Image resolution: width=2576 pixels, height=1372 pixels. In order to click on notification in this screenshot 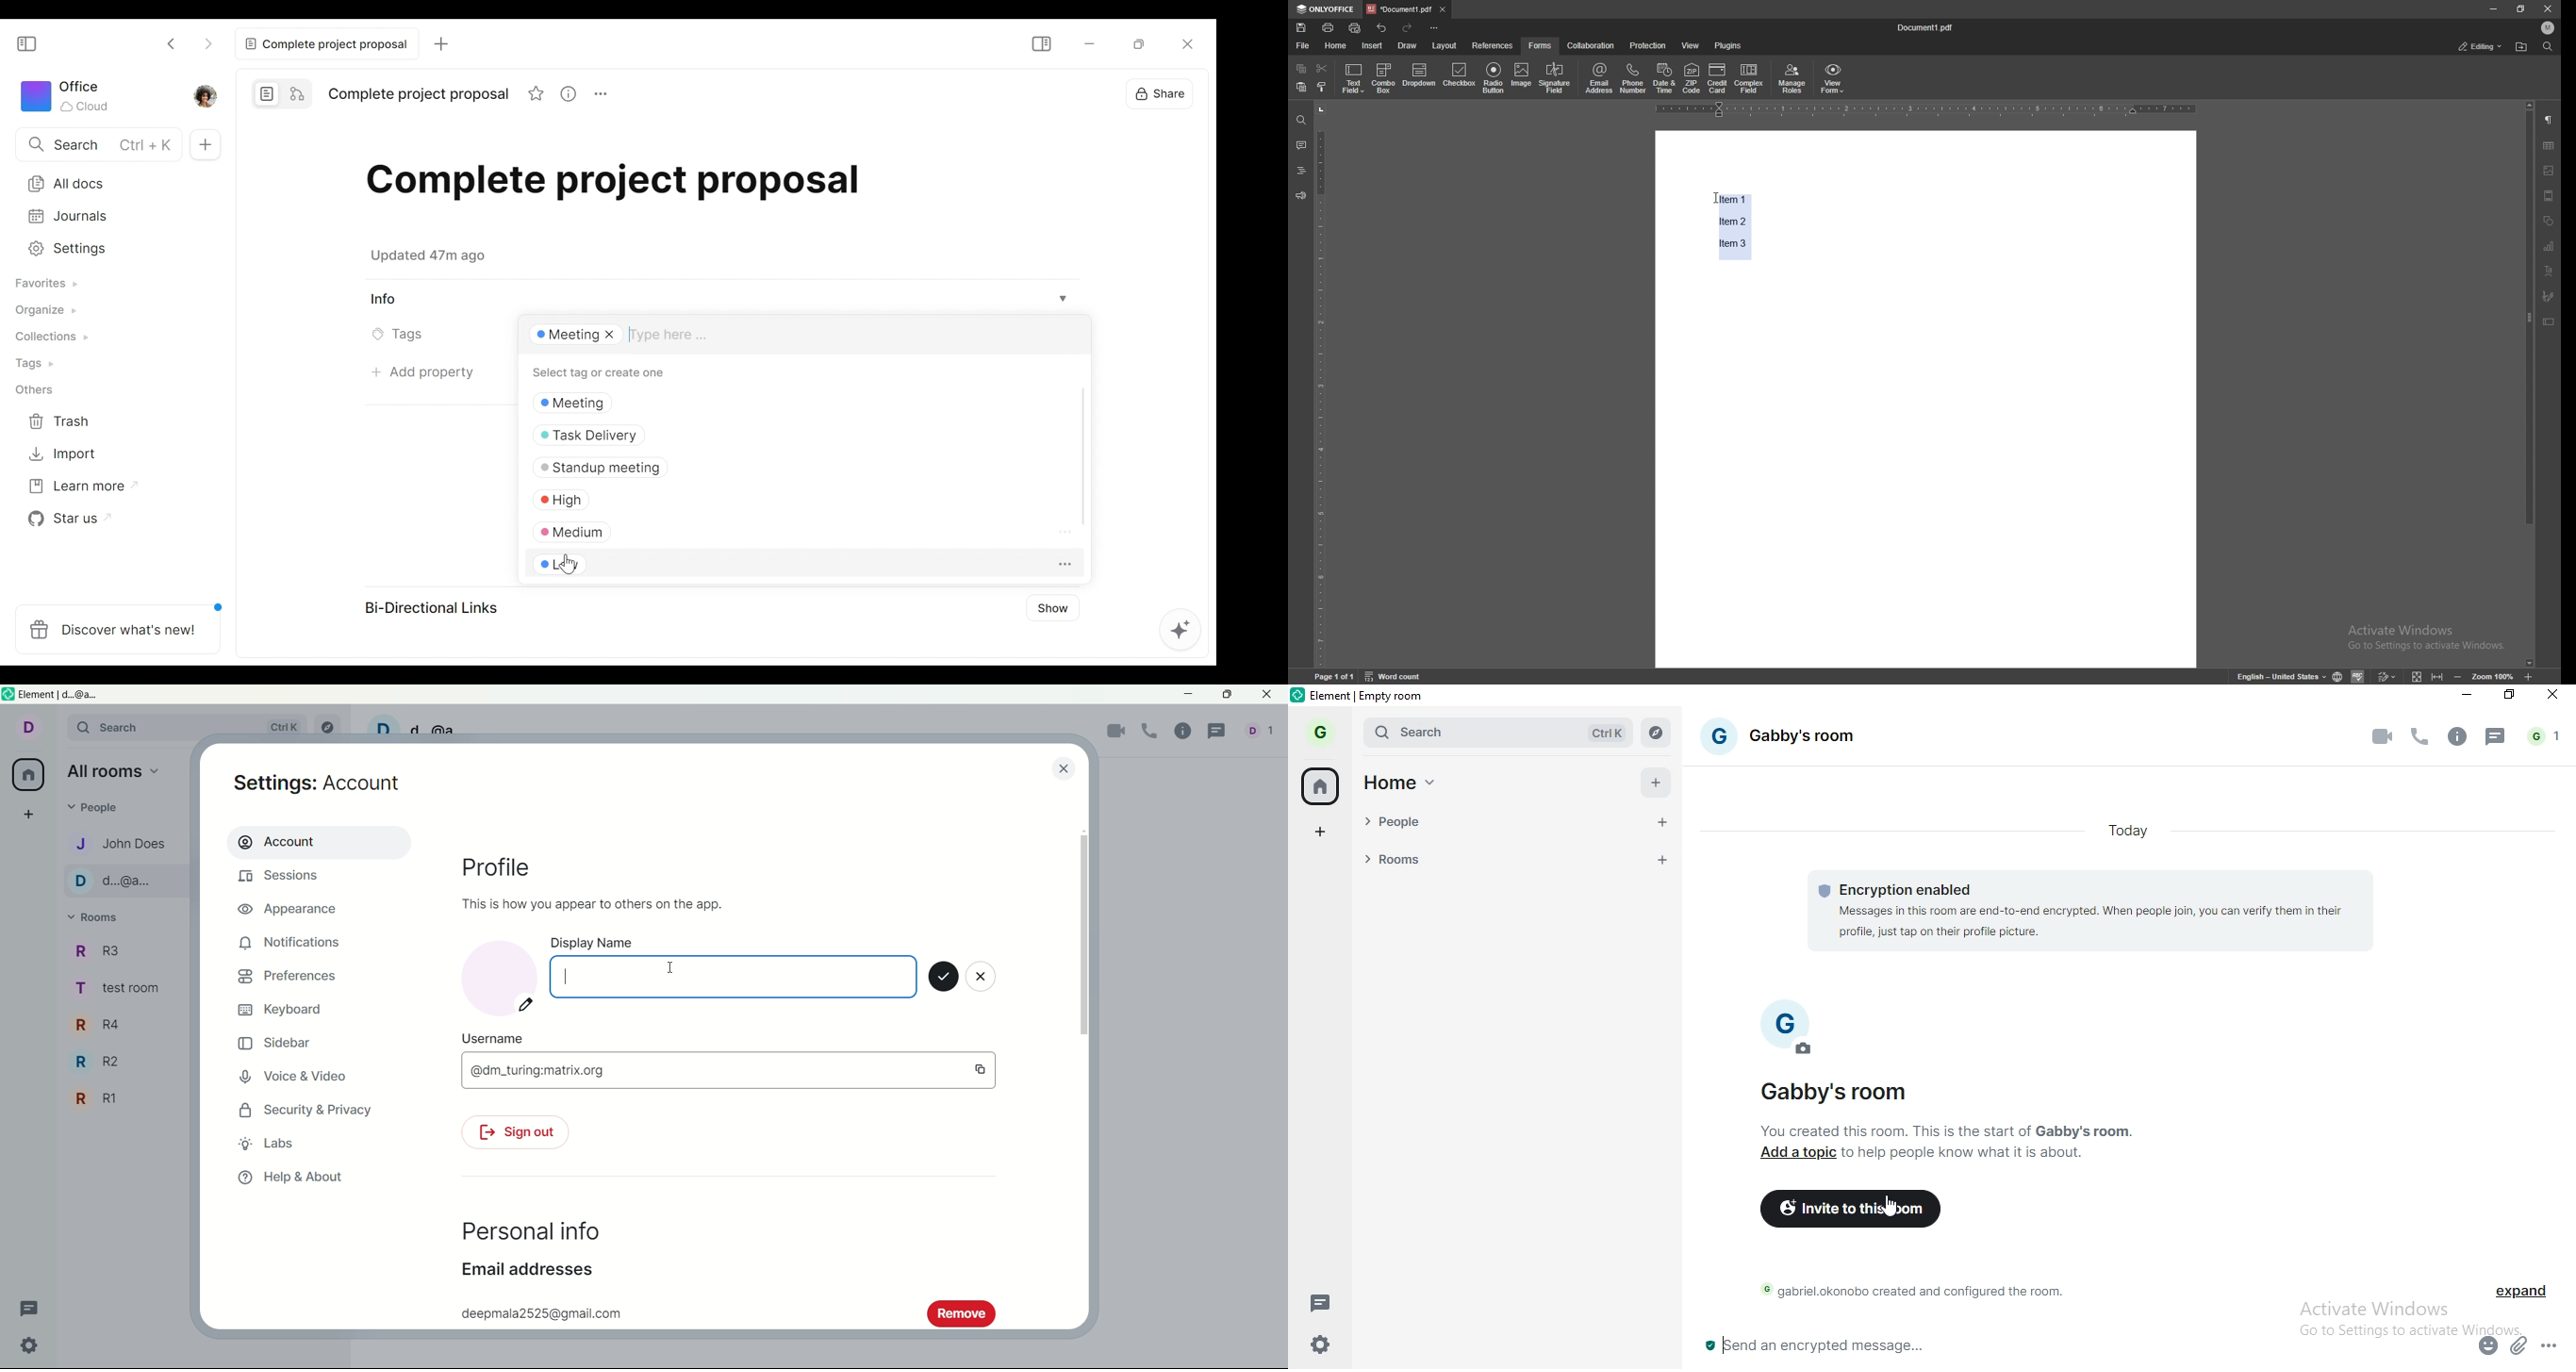, I will do `click(2546, 736)`.